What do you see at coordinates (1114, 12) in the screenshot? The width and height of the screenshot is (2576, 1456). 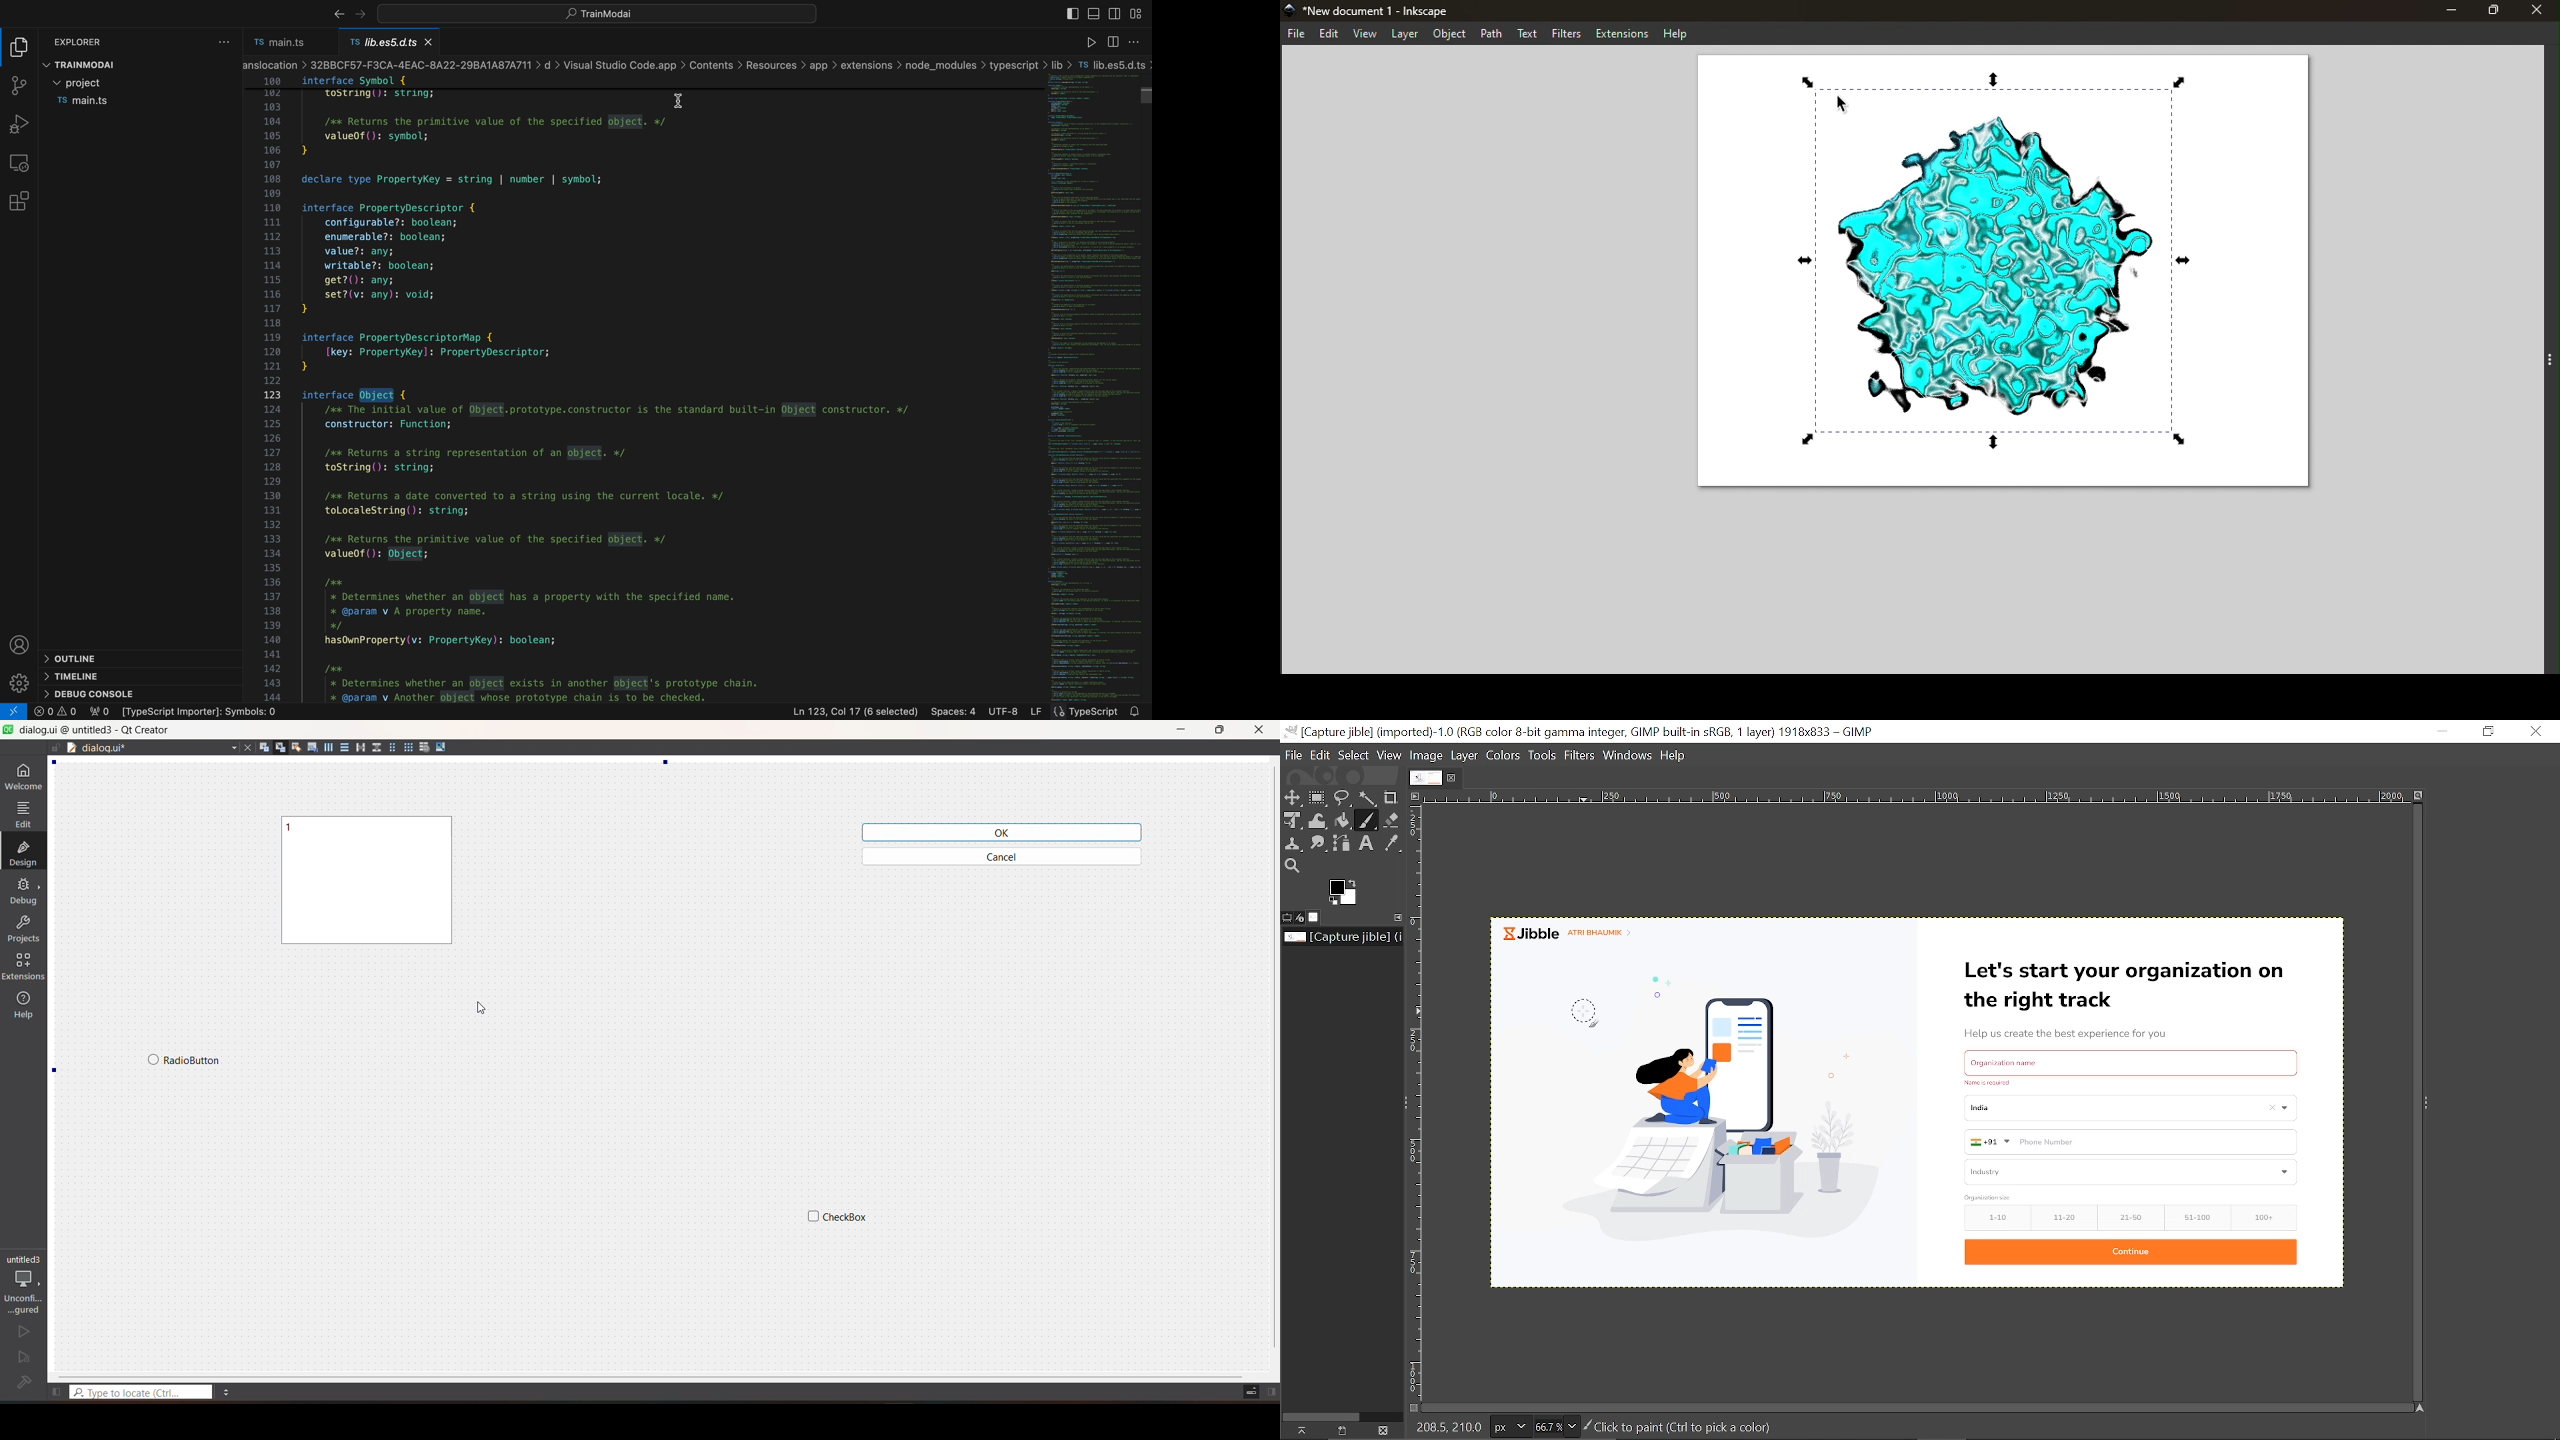 I see `toggle secondary bar` at bounding box center [1114, 12].